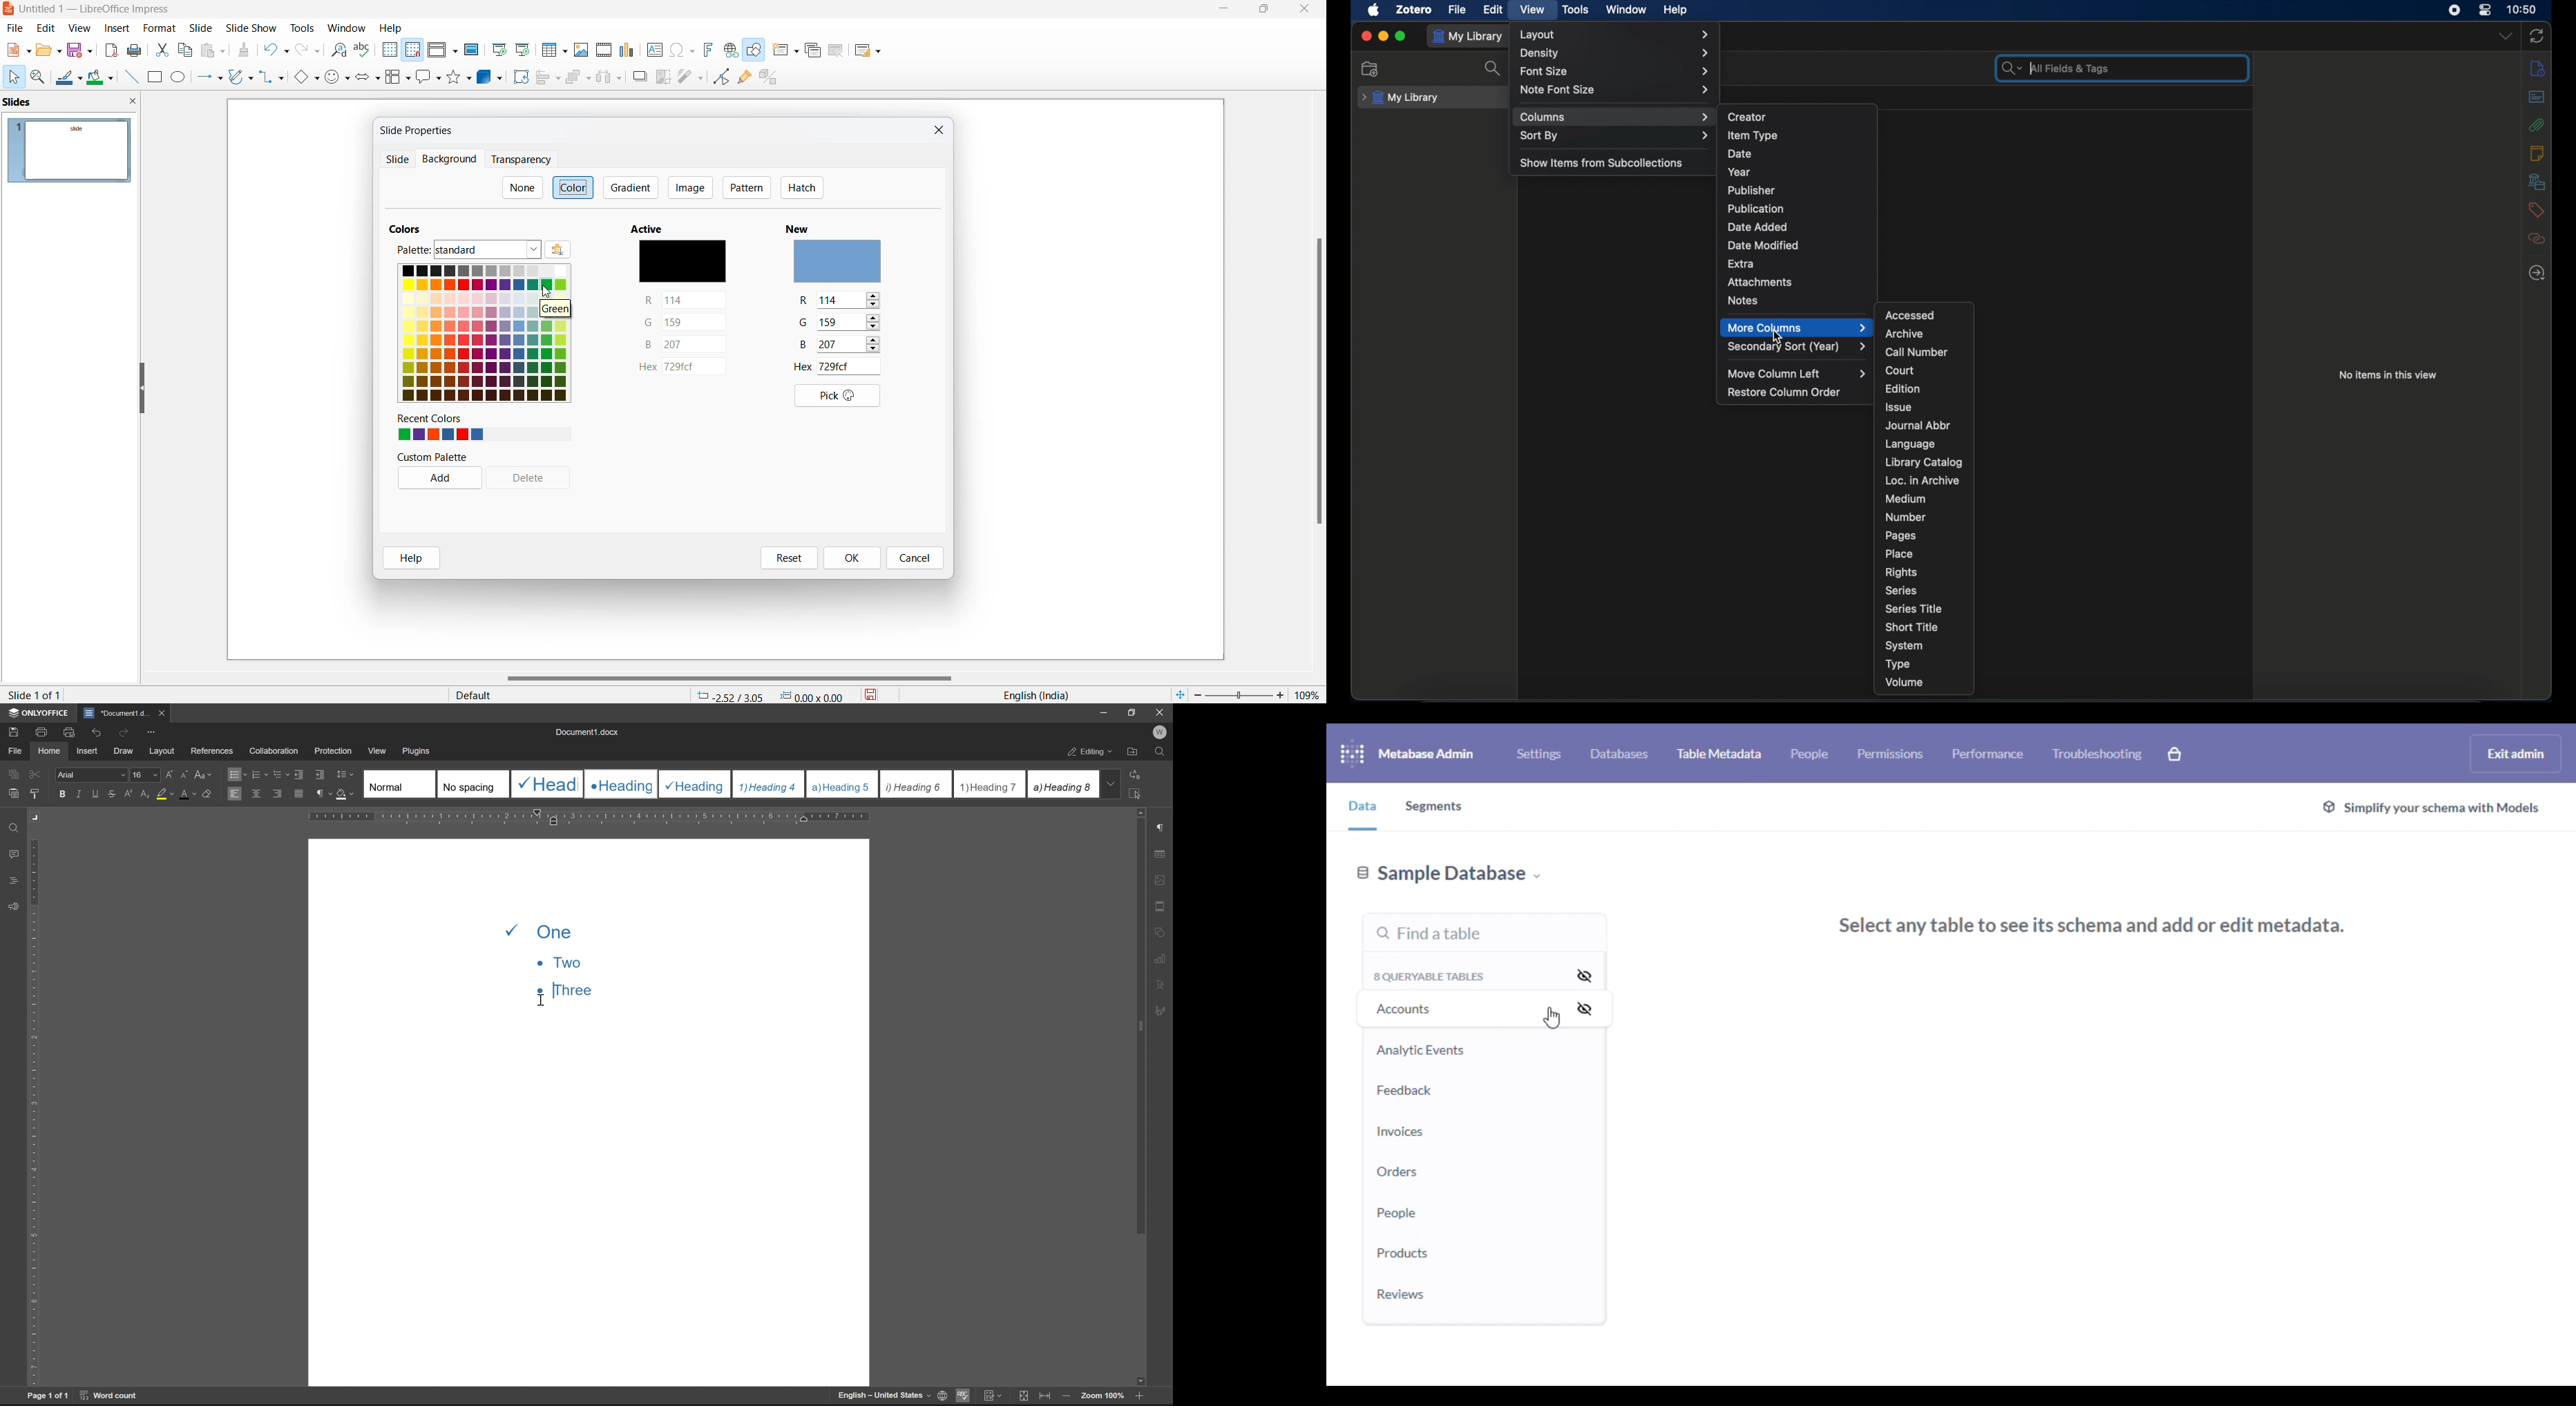  Describe the element at coordinates (216, 50) in the screenshot. I see `paste options` at that location.